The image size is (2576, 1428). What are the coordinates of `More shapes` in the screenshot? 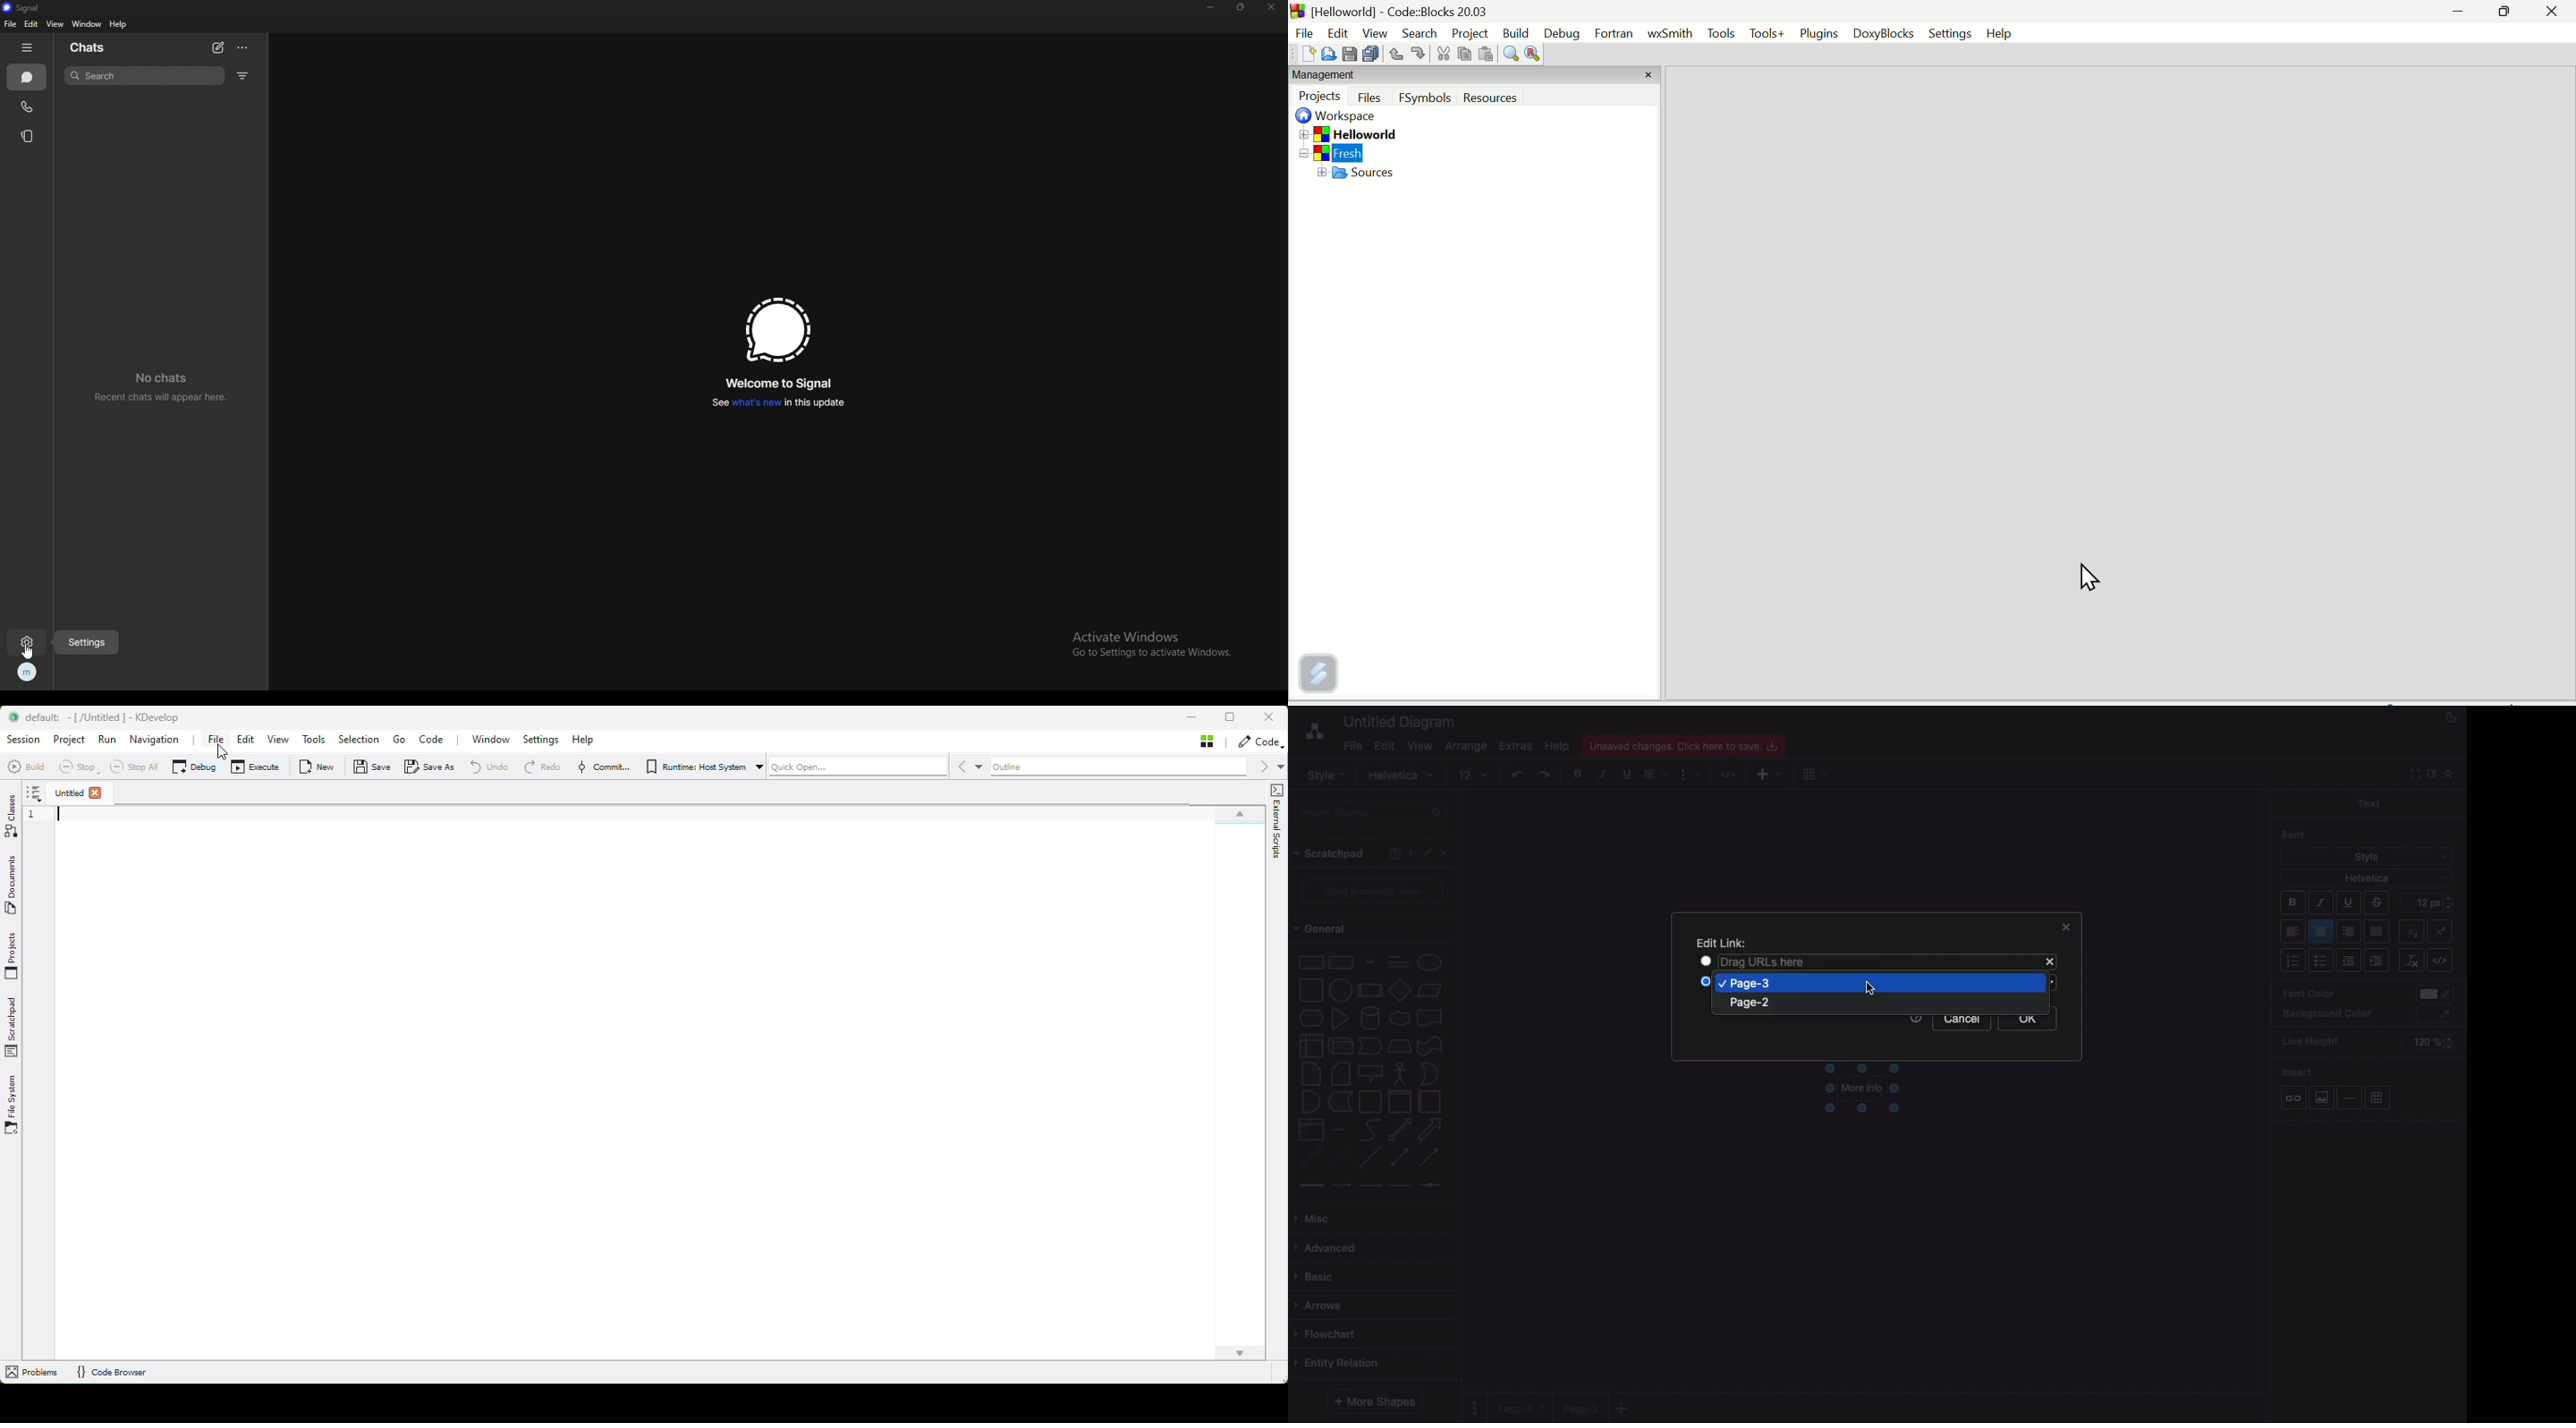 It's located at (1377, 1401).